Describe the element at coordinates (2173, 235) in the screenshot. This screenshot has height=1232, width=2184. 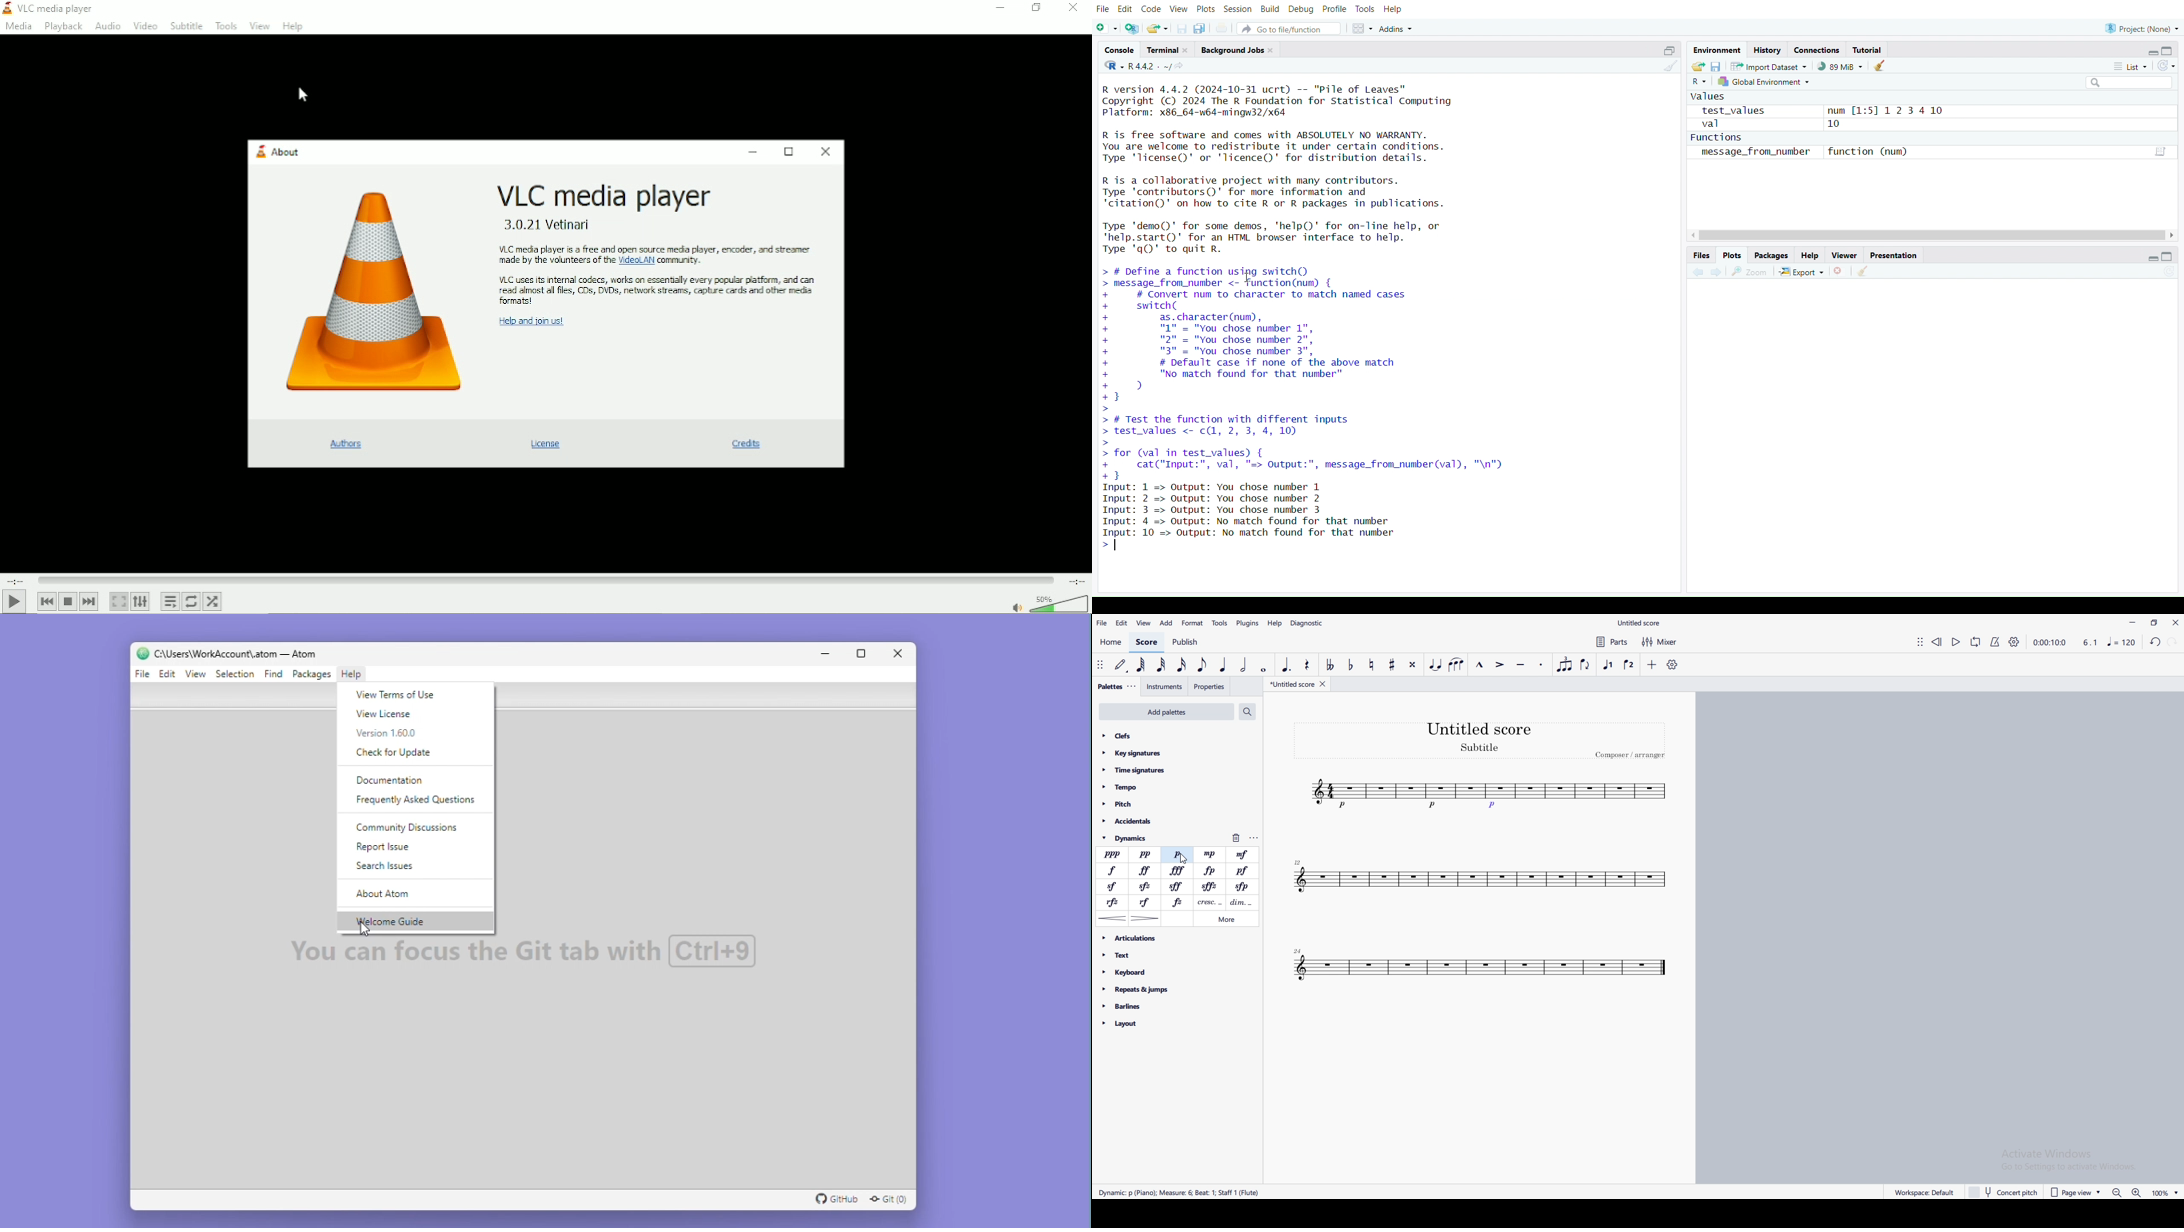
I see `Right` at that location.